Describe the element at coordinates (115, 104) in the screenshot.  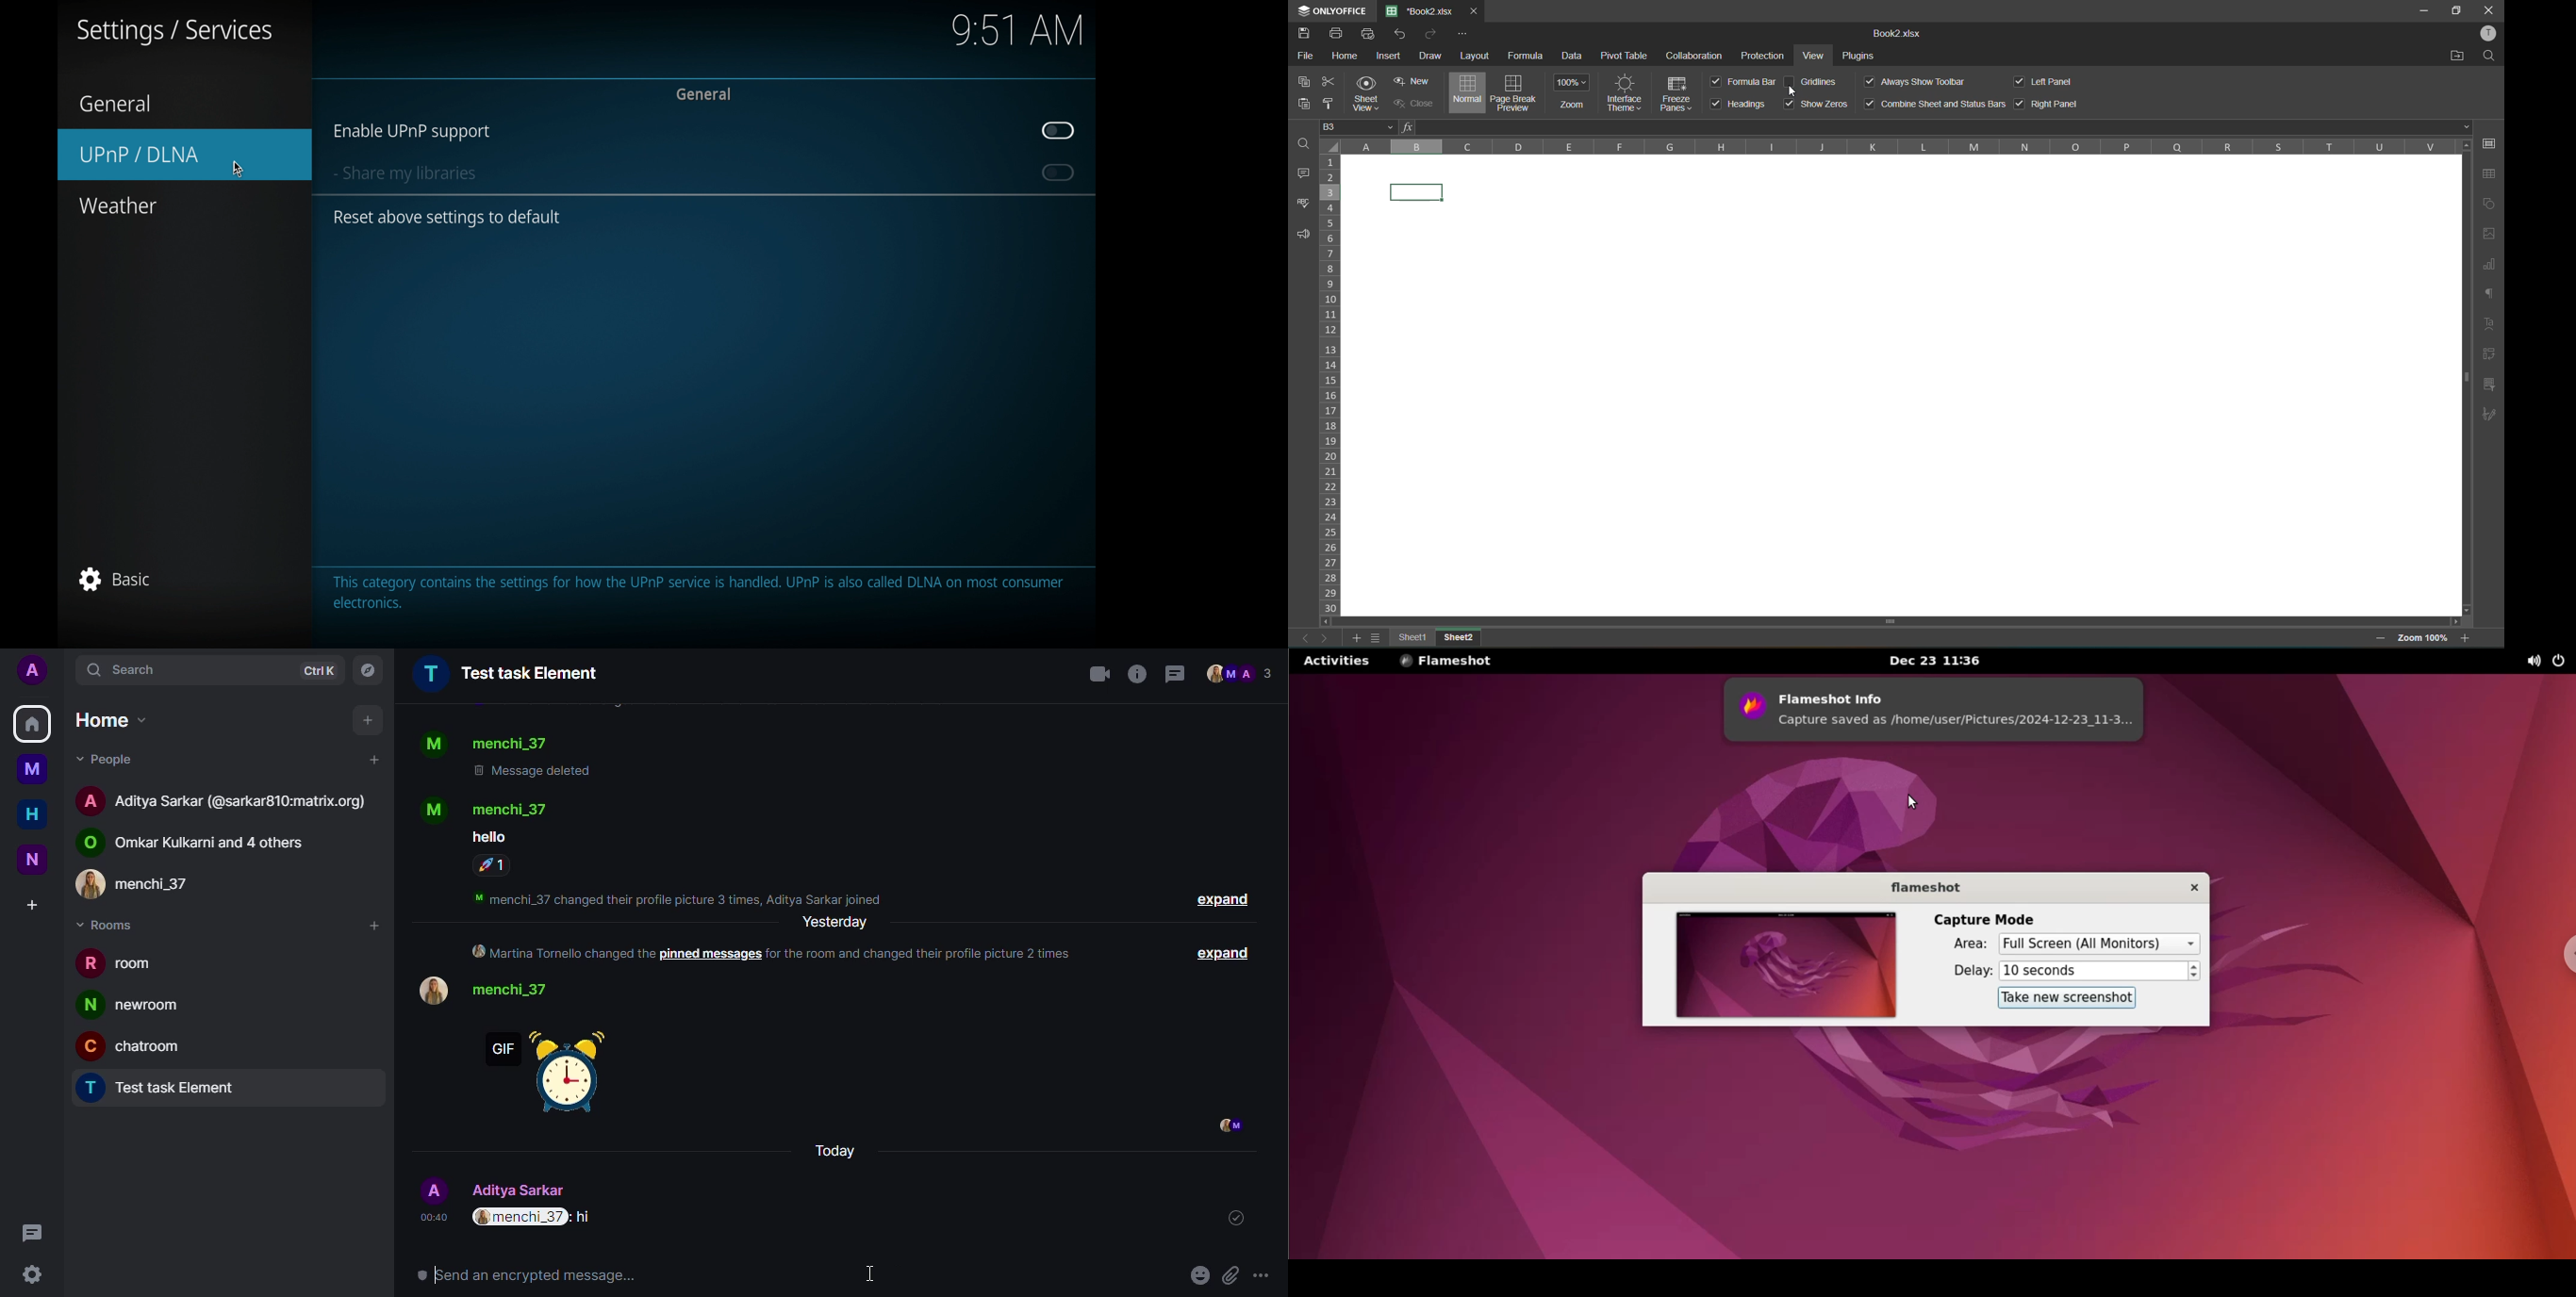
I see `general` at that location.